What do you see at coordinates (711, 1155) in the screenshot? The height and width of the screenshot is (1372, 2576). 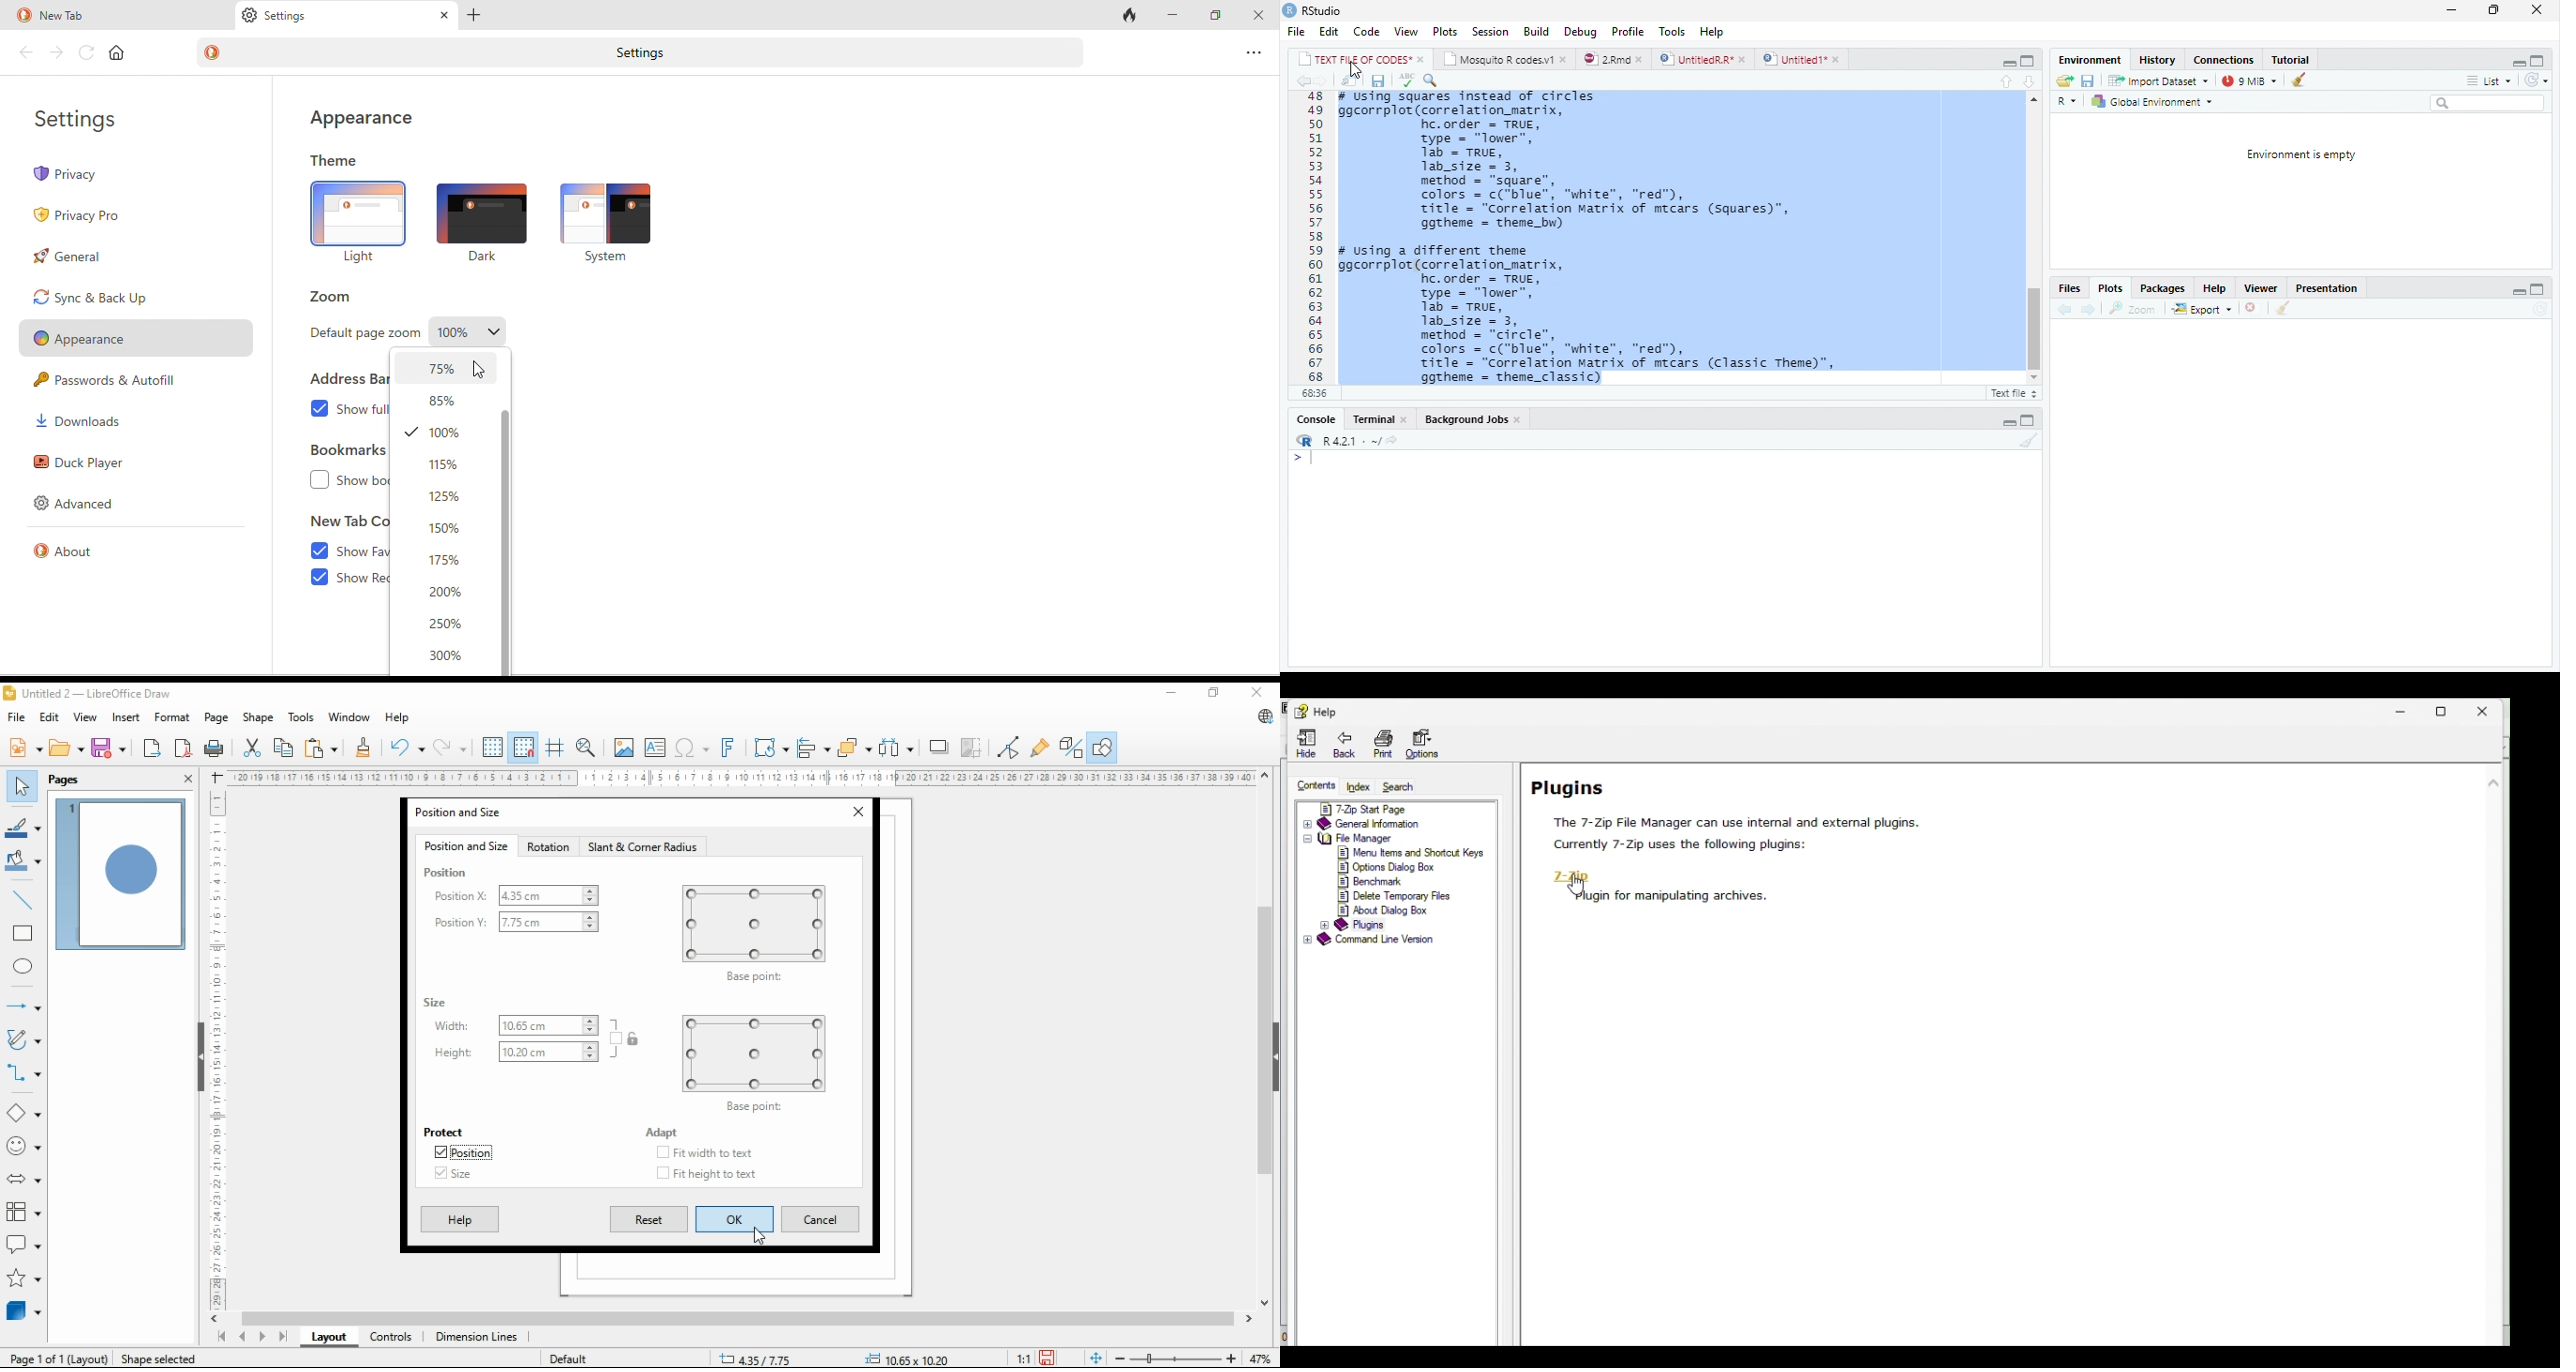 I see `checkbox: fit width to text` at bounding box center [711, 1155].